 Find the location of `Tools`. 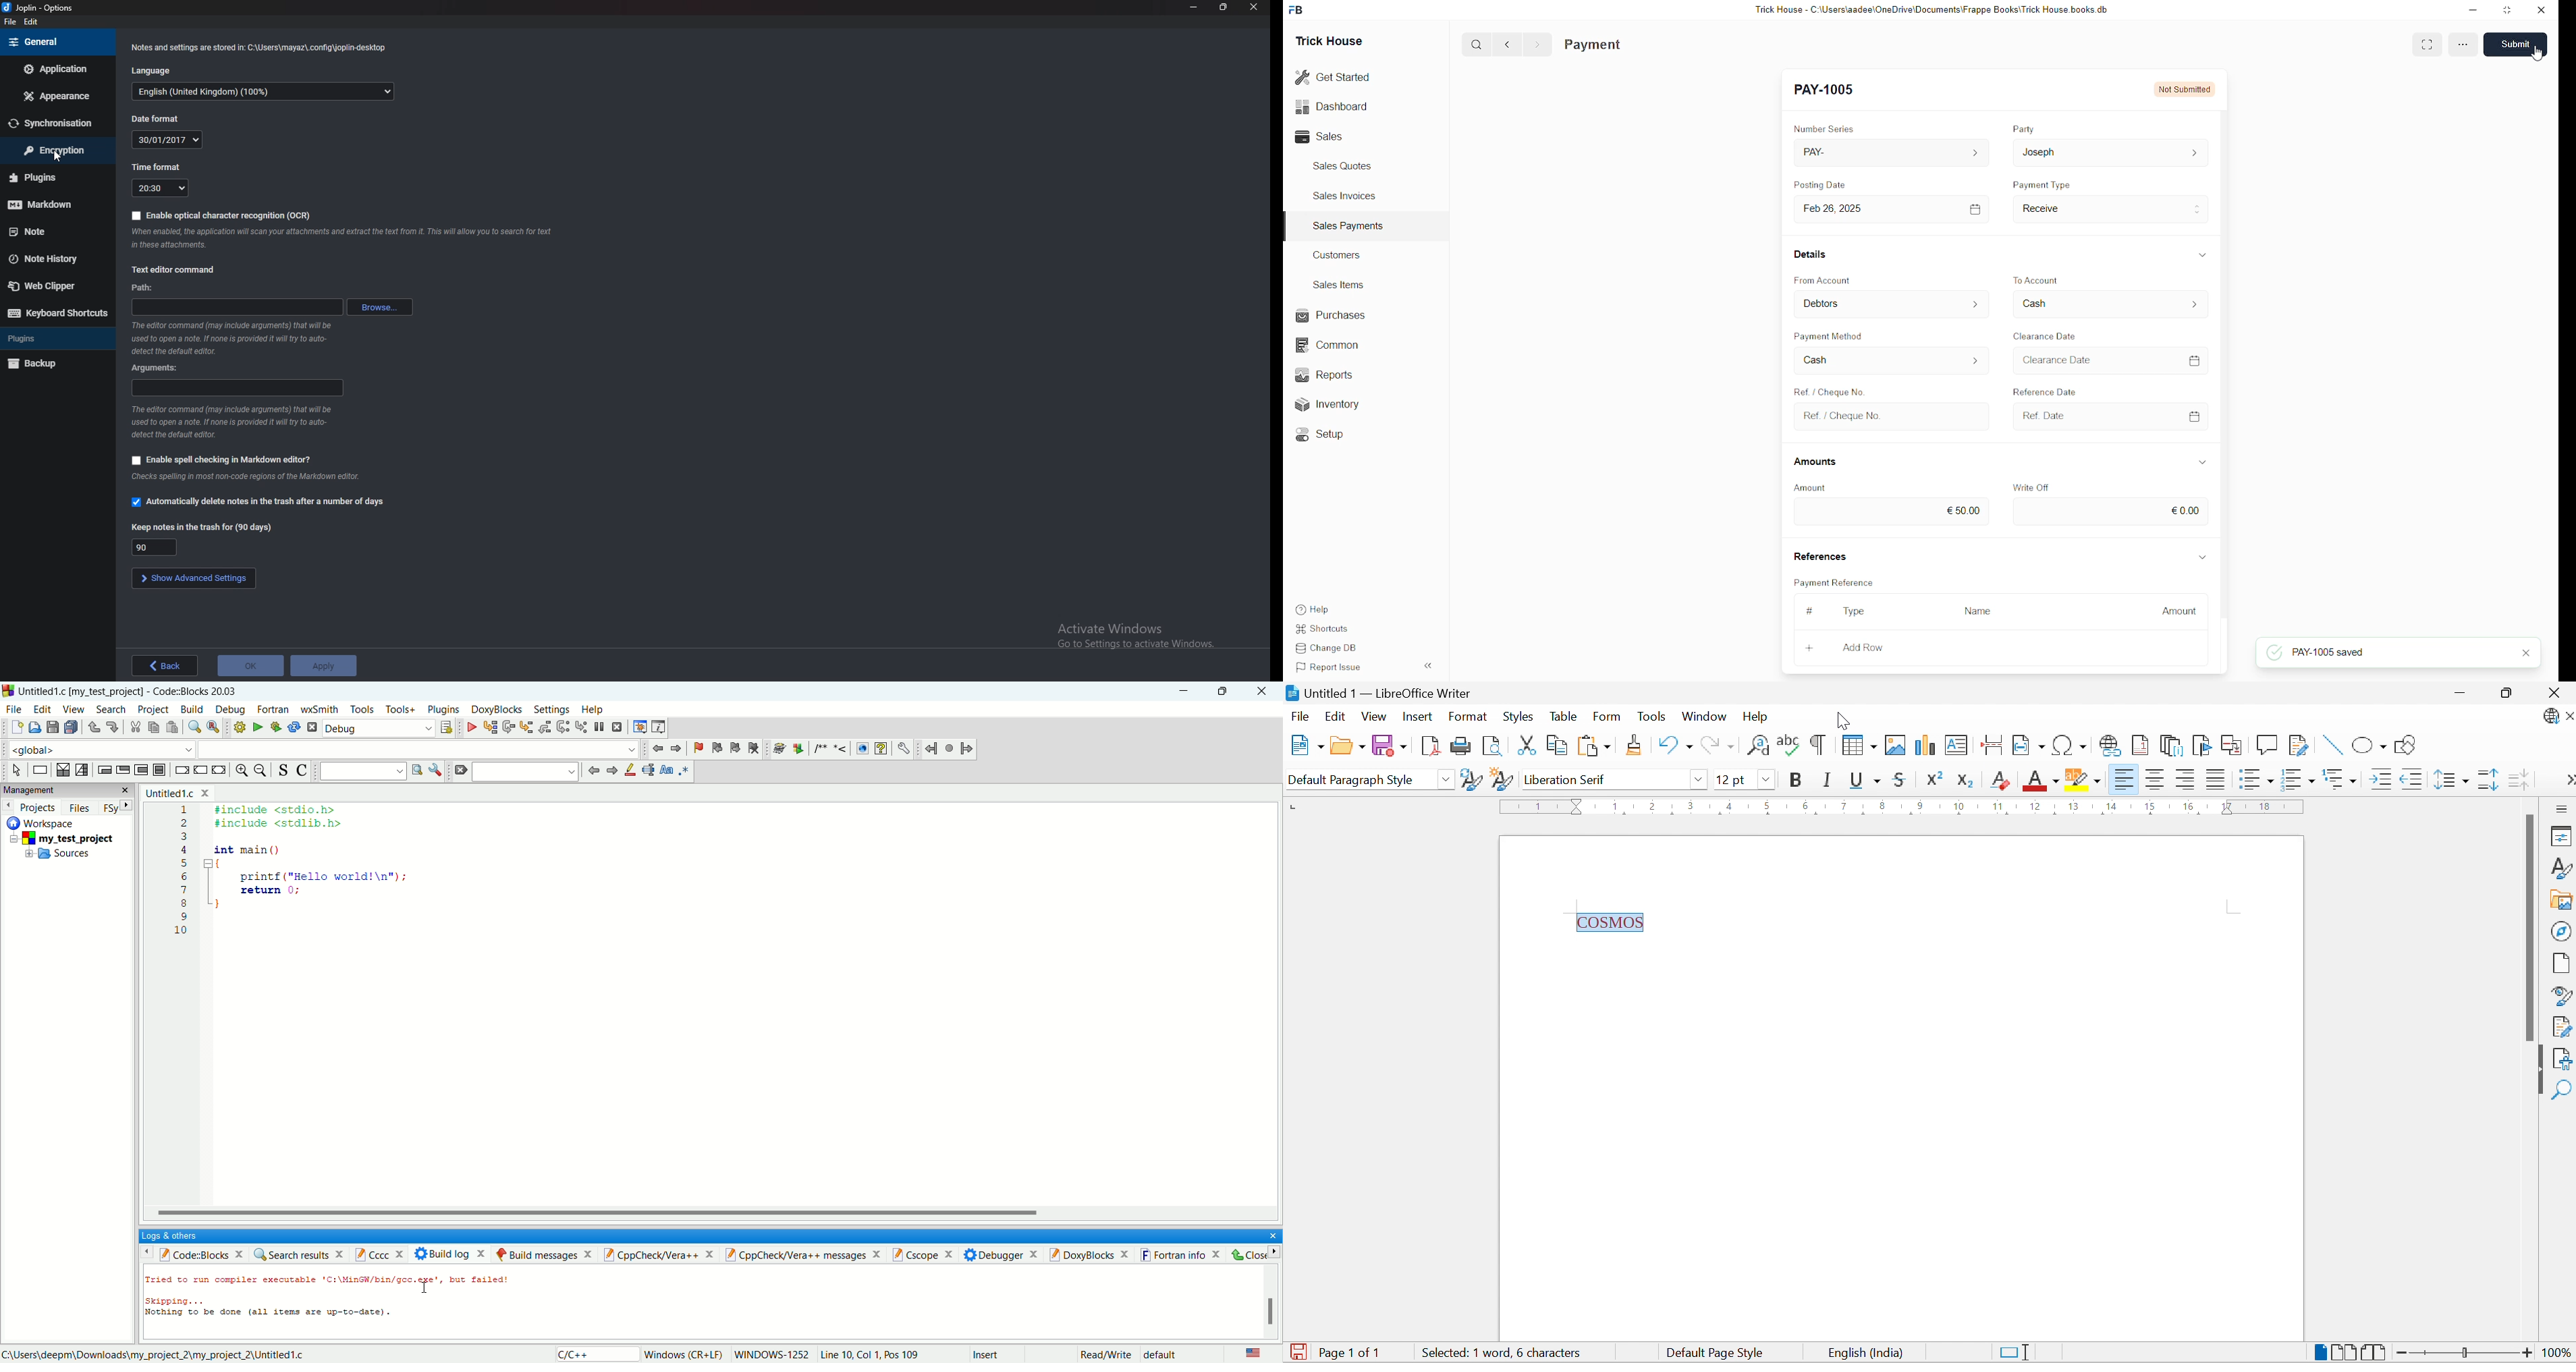

Tools is located at coordinates (1650, 715).